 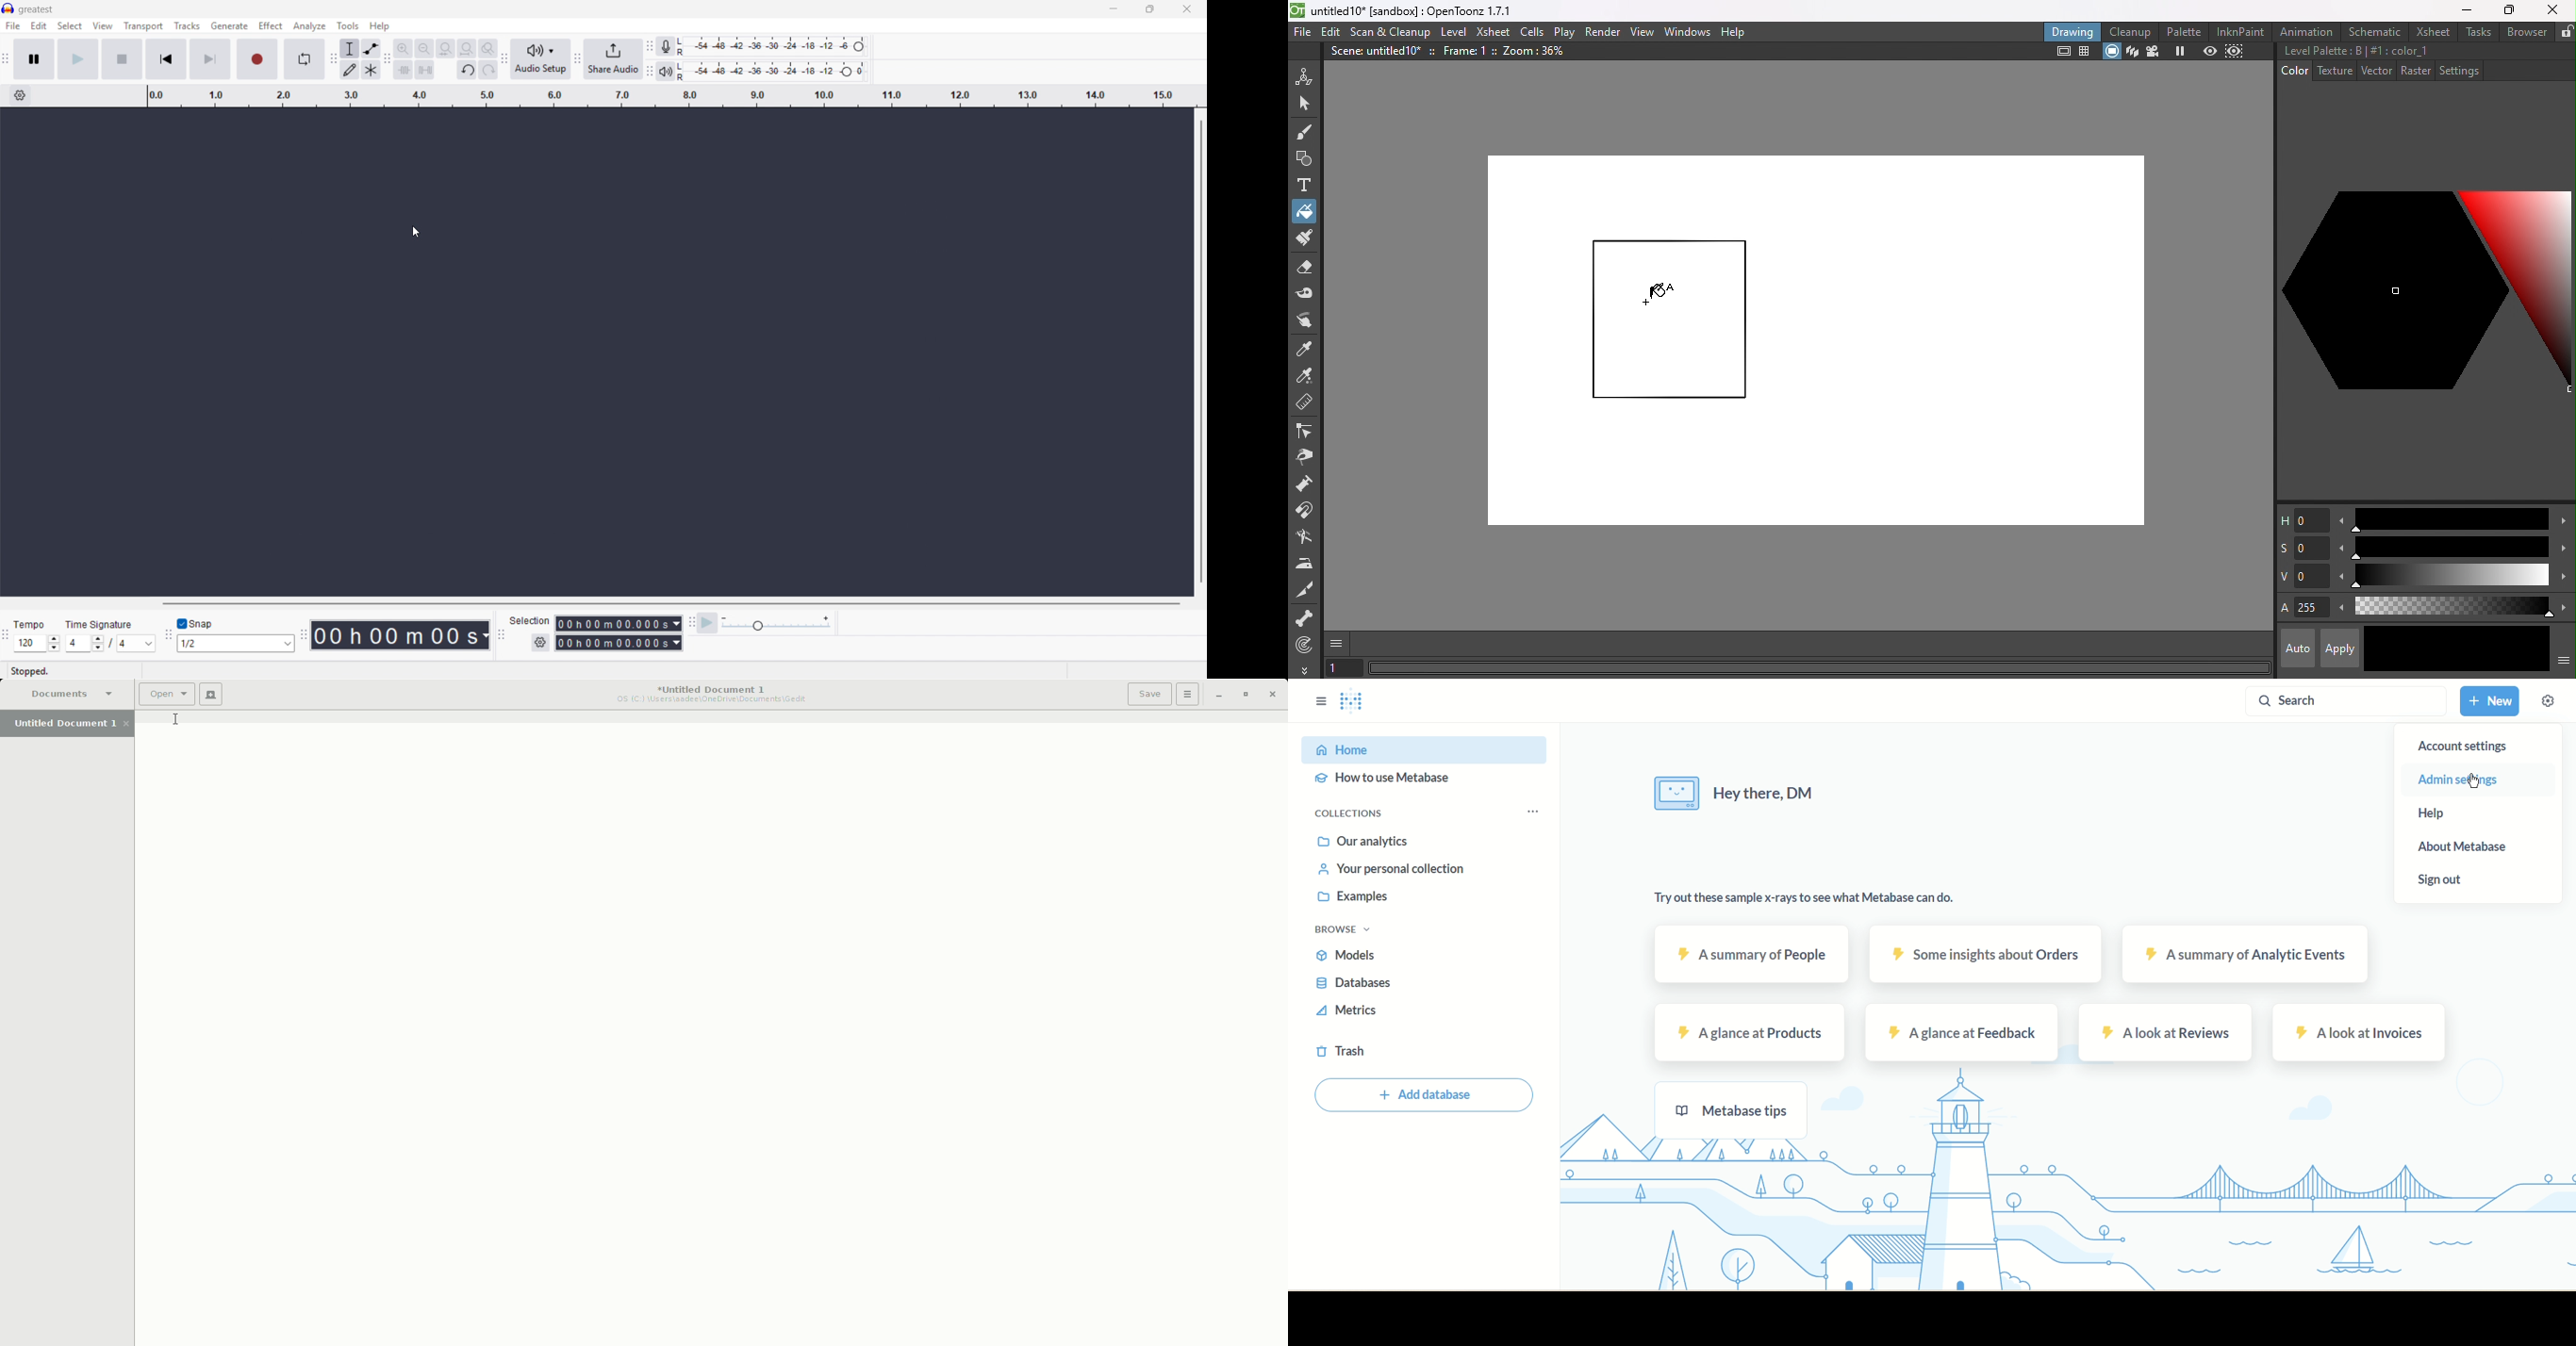 What do you see at coordinates (2061, 52) in the screenshot?
I see `Safe area` at bounding box center [2061, 52].